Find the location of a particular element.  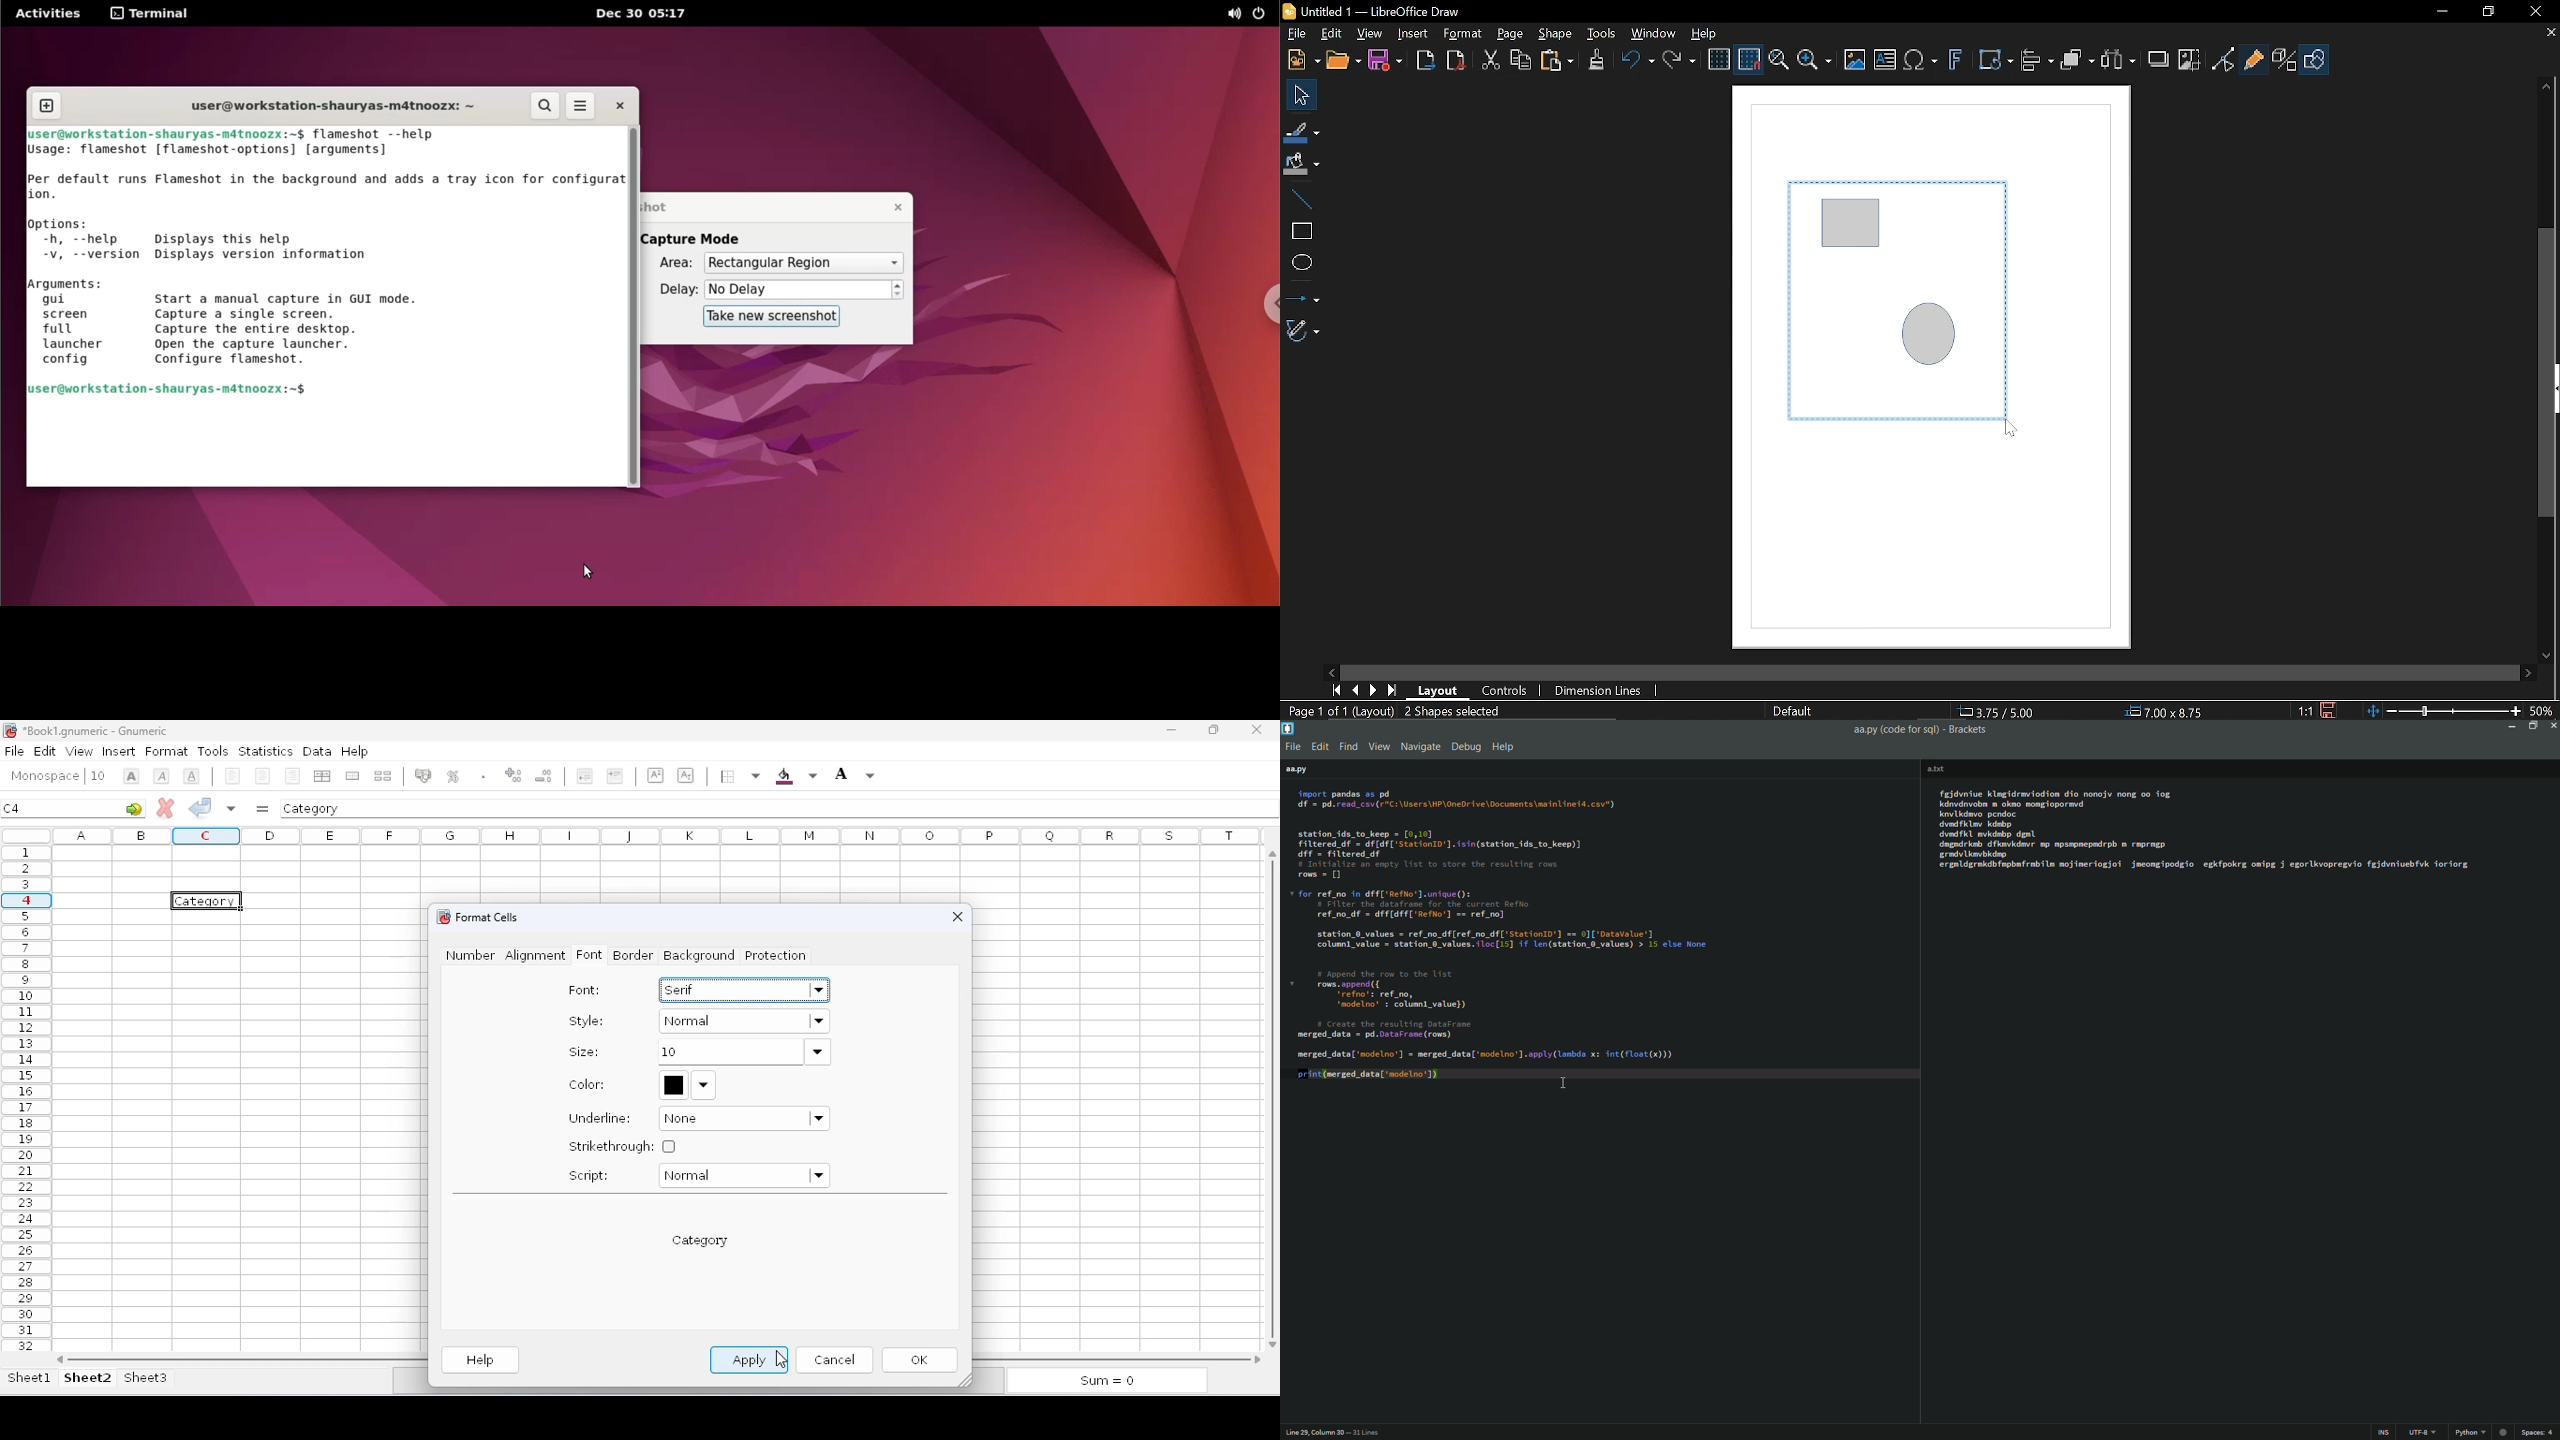

Mark objects is located at coordinates (1444, 712).